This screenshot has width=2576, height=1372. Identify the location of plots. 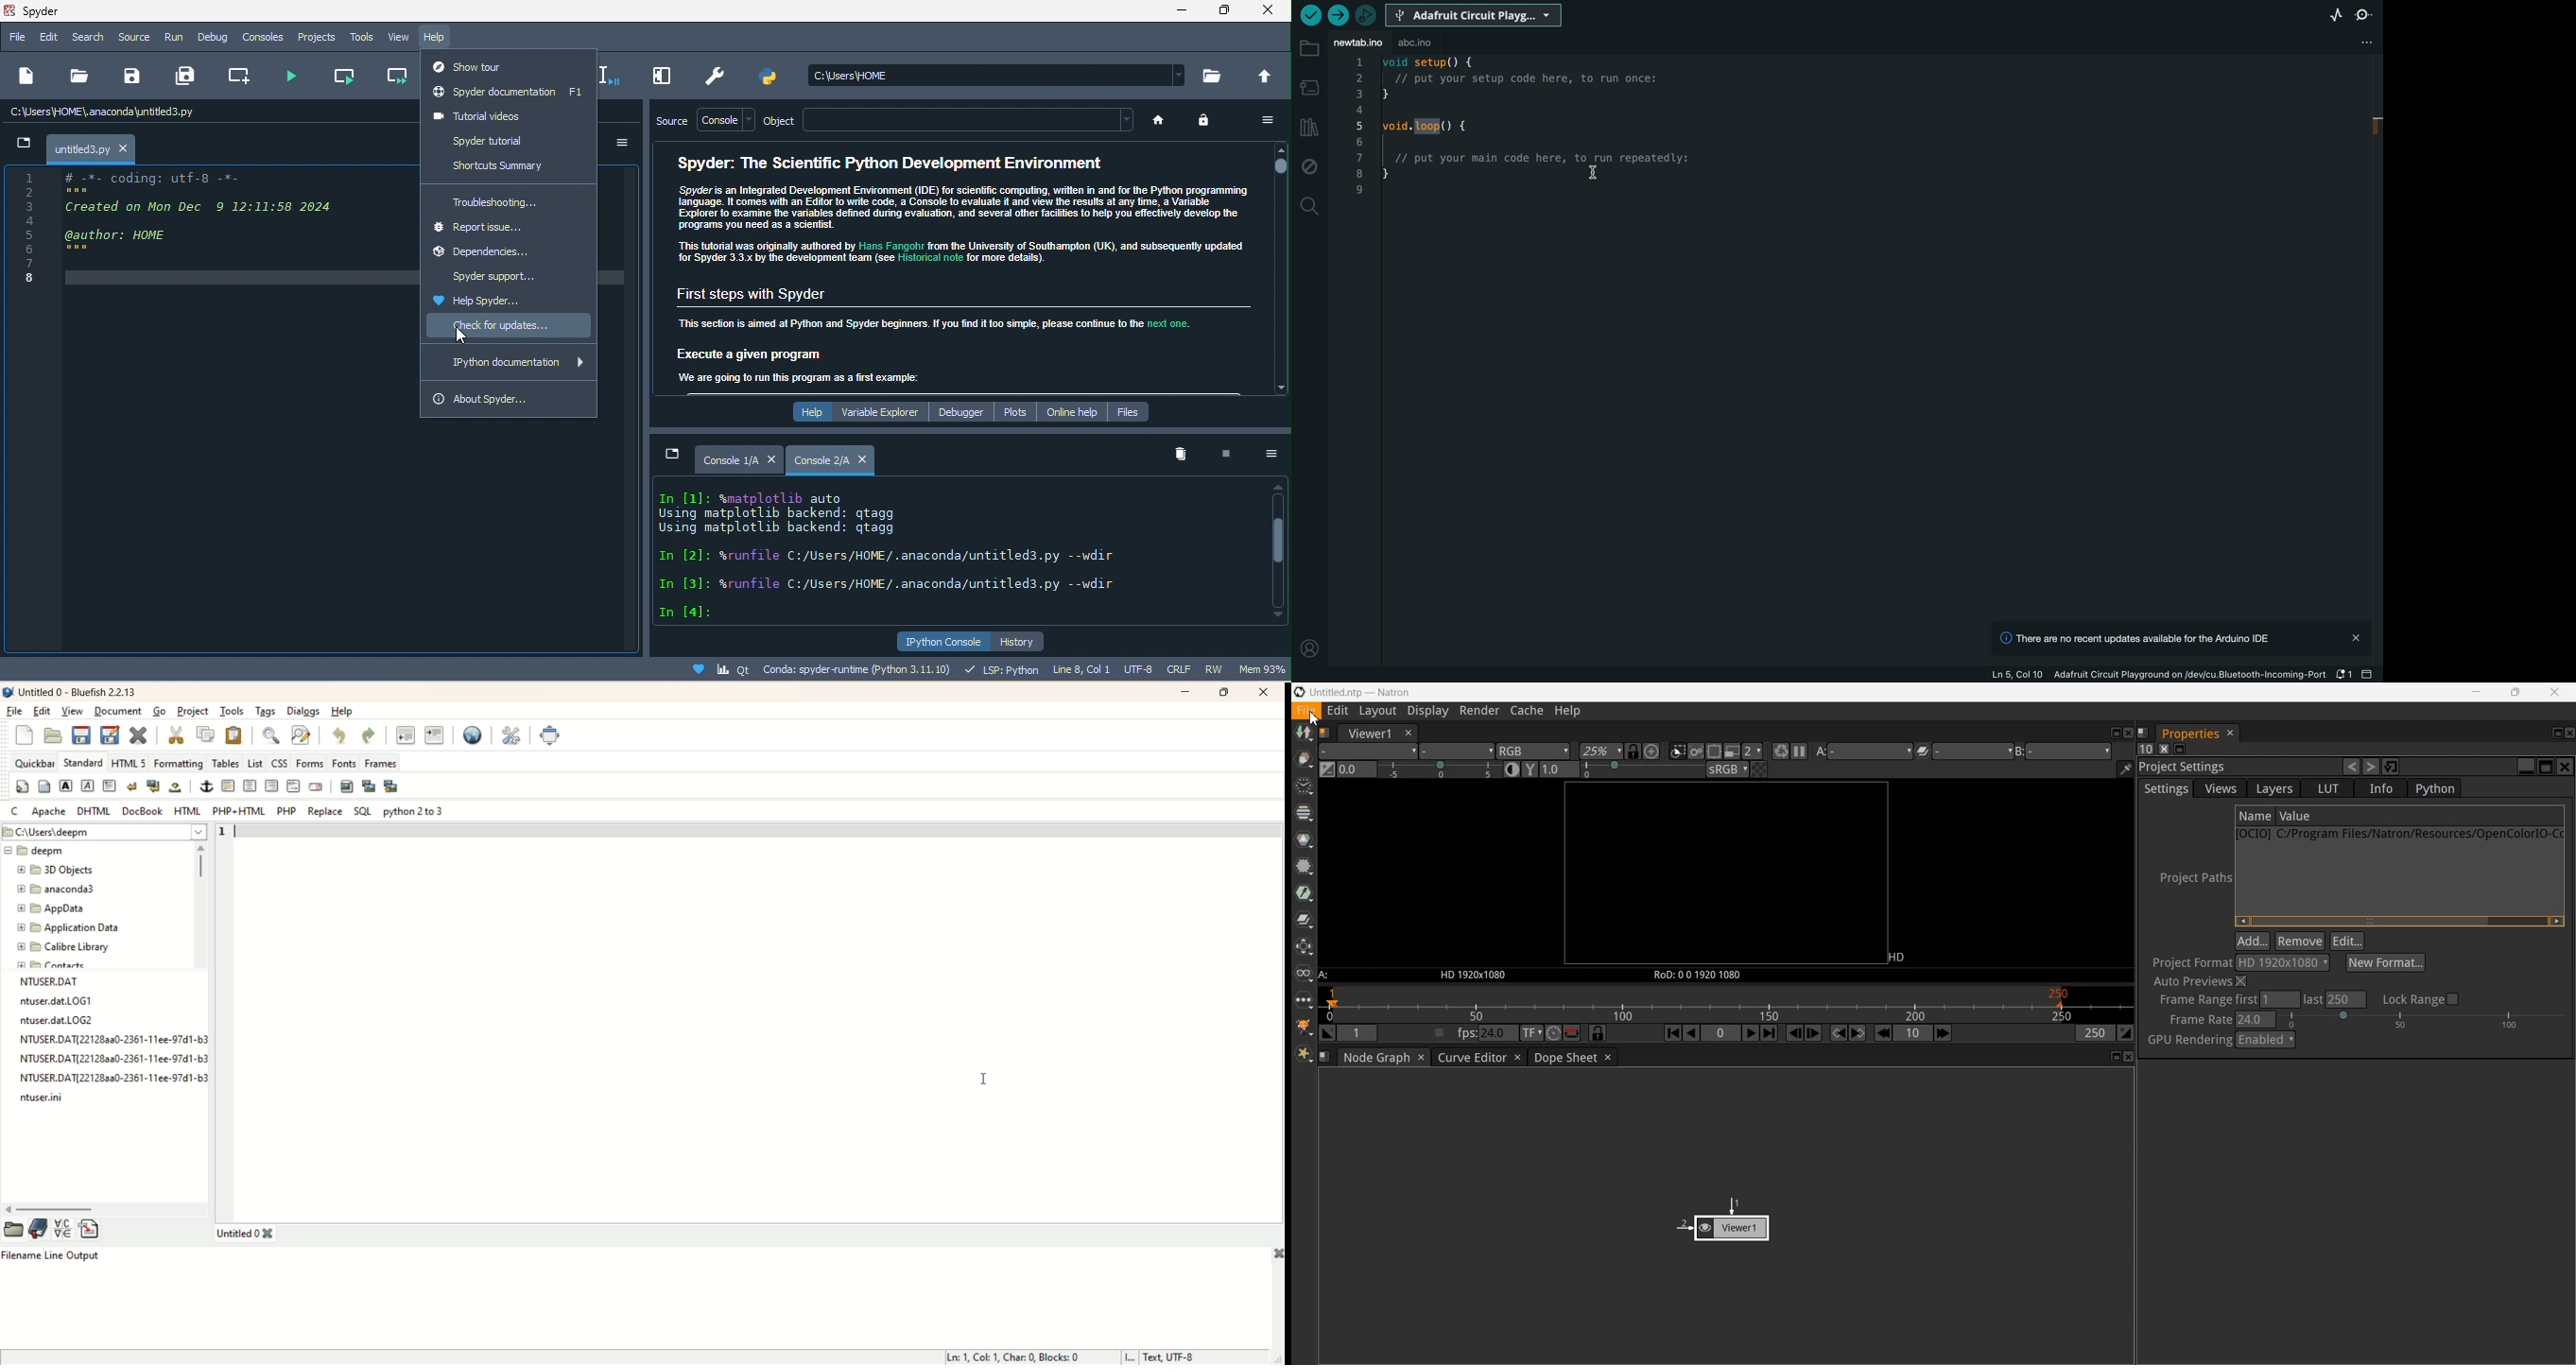
(1013, 411).